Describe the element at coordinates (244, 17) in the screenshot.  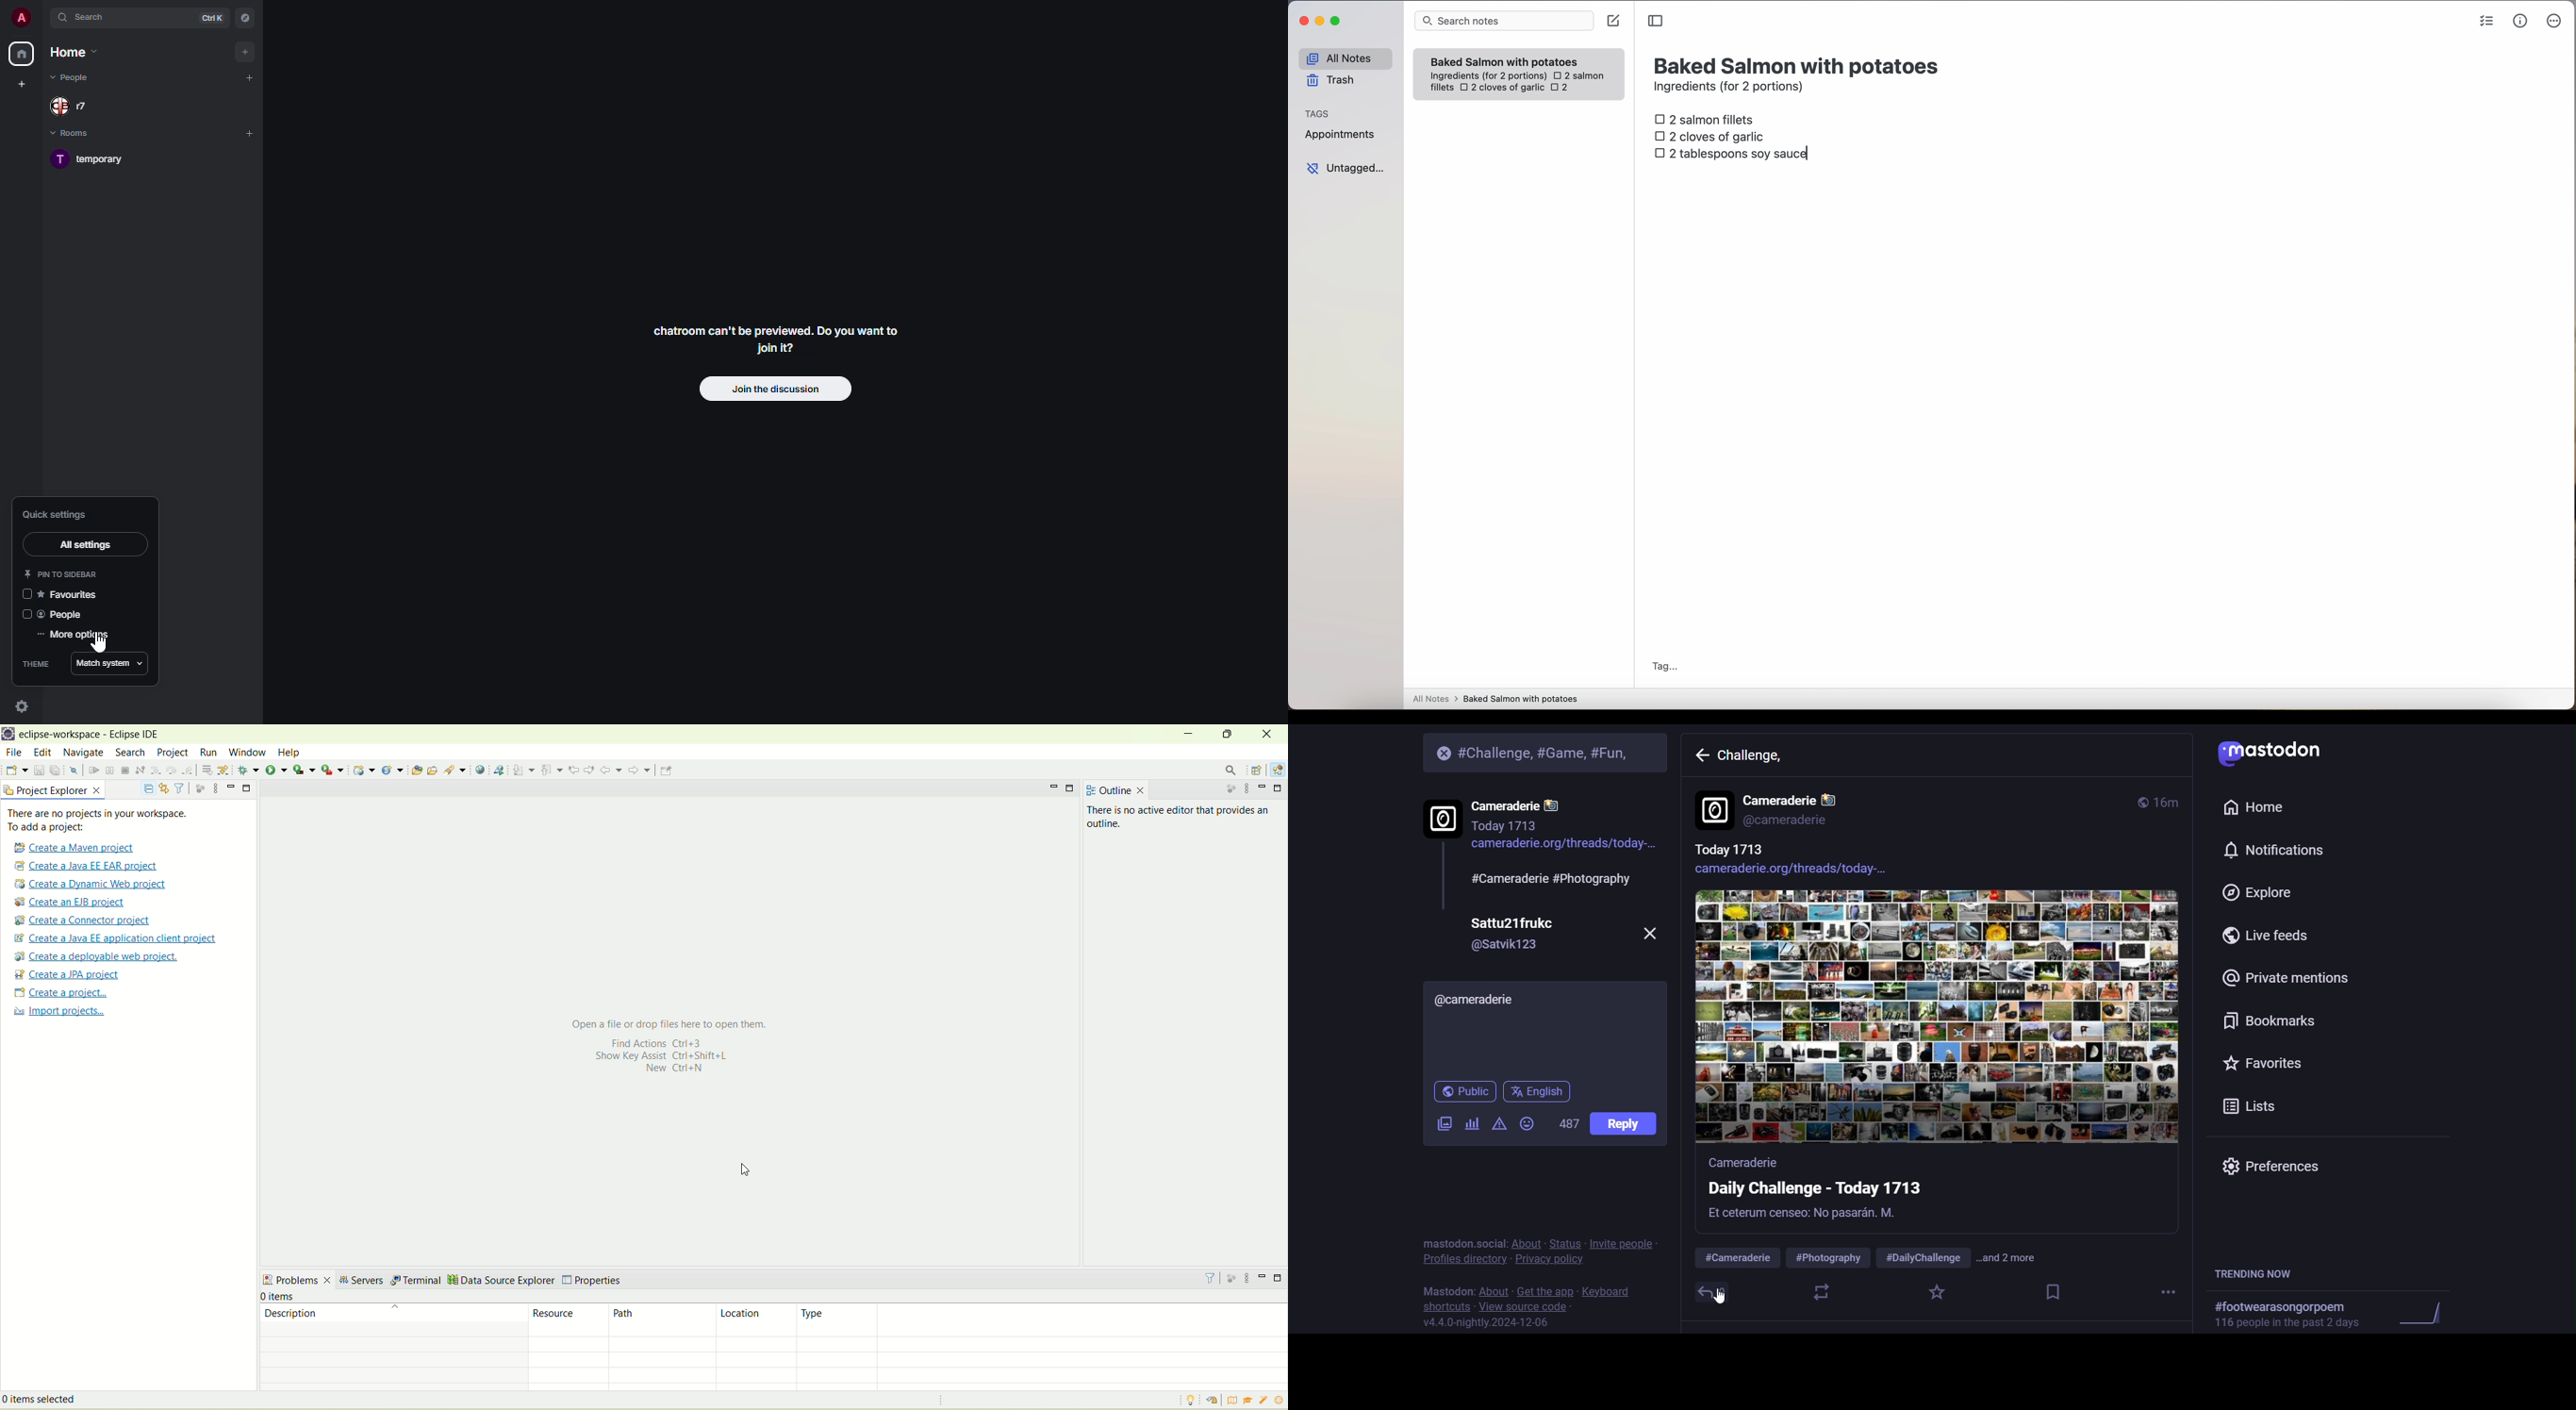
I see `navigator` at that location.